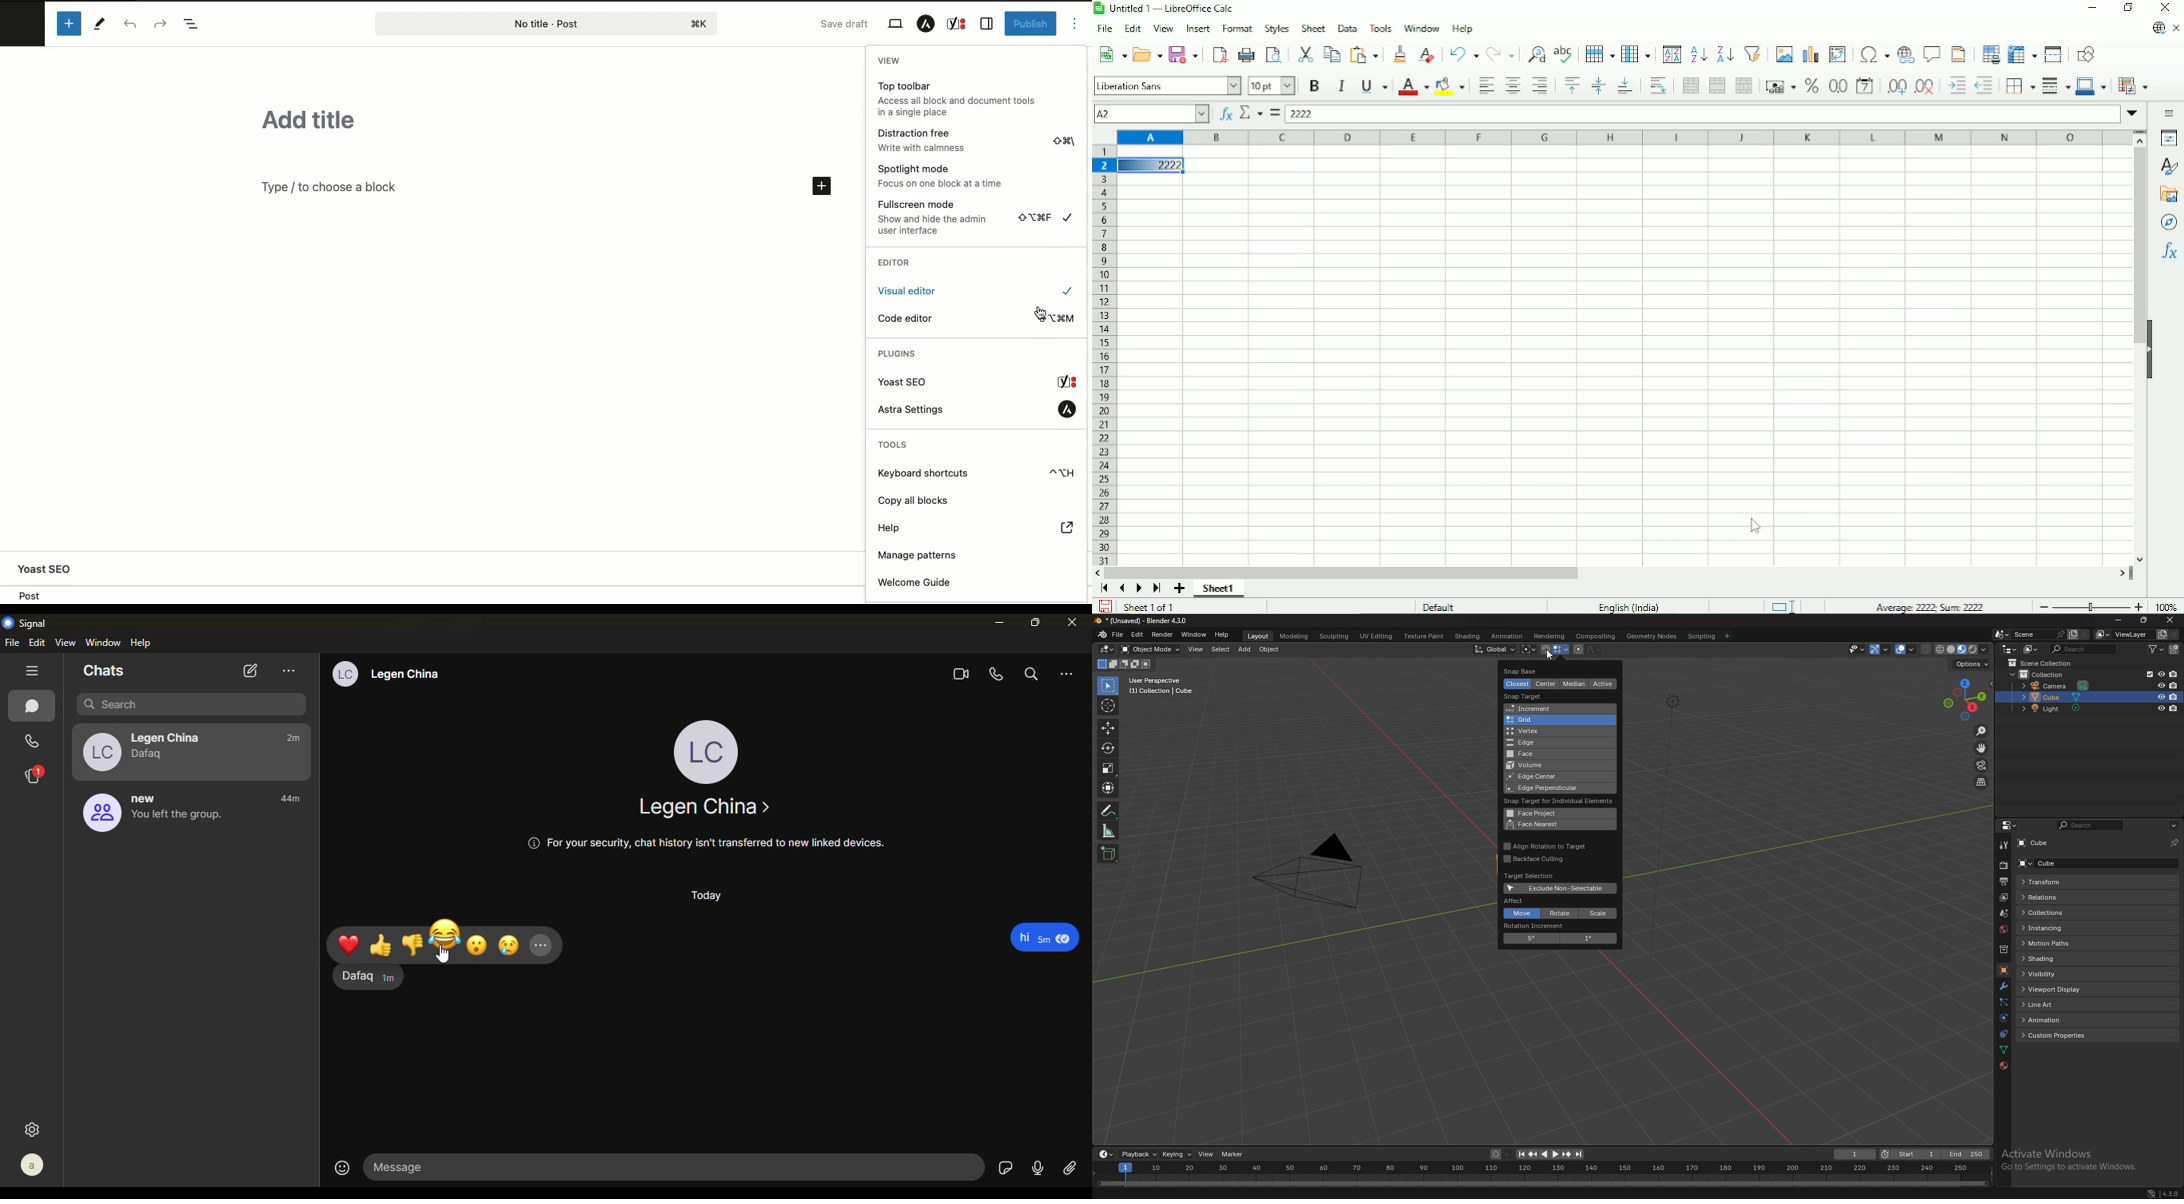 Image resolution: width=2184 pixels, height=1204 pixels. Describe the element at coordinates (2169, 138) in the screenshot. I see `Properties` at that location.